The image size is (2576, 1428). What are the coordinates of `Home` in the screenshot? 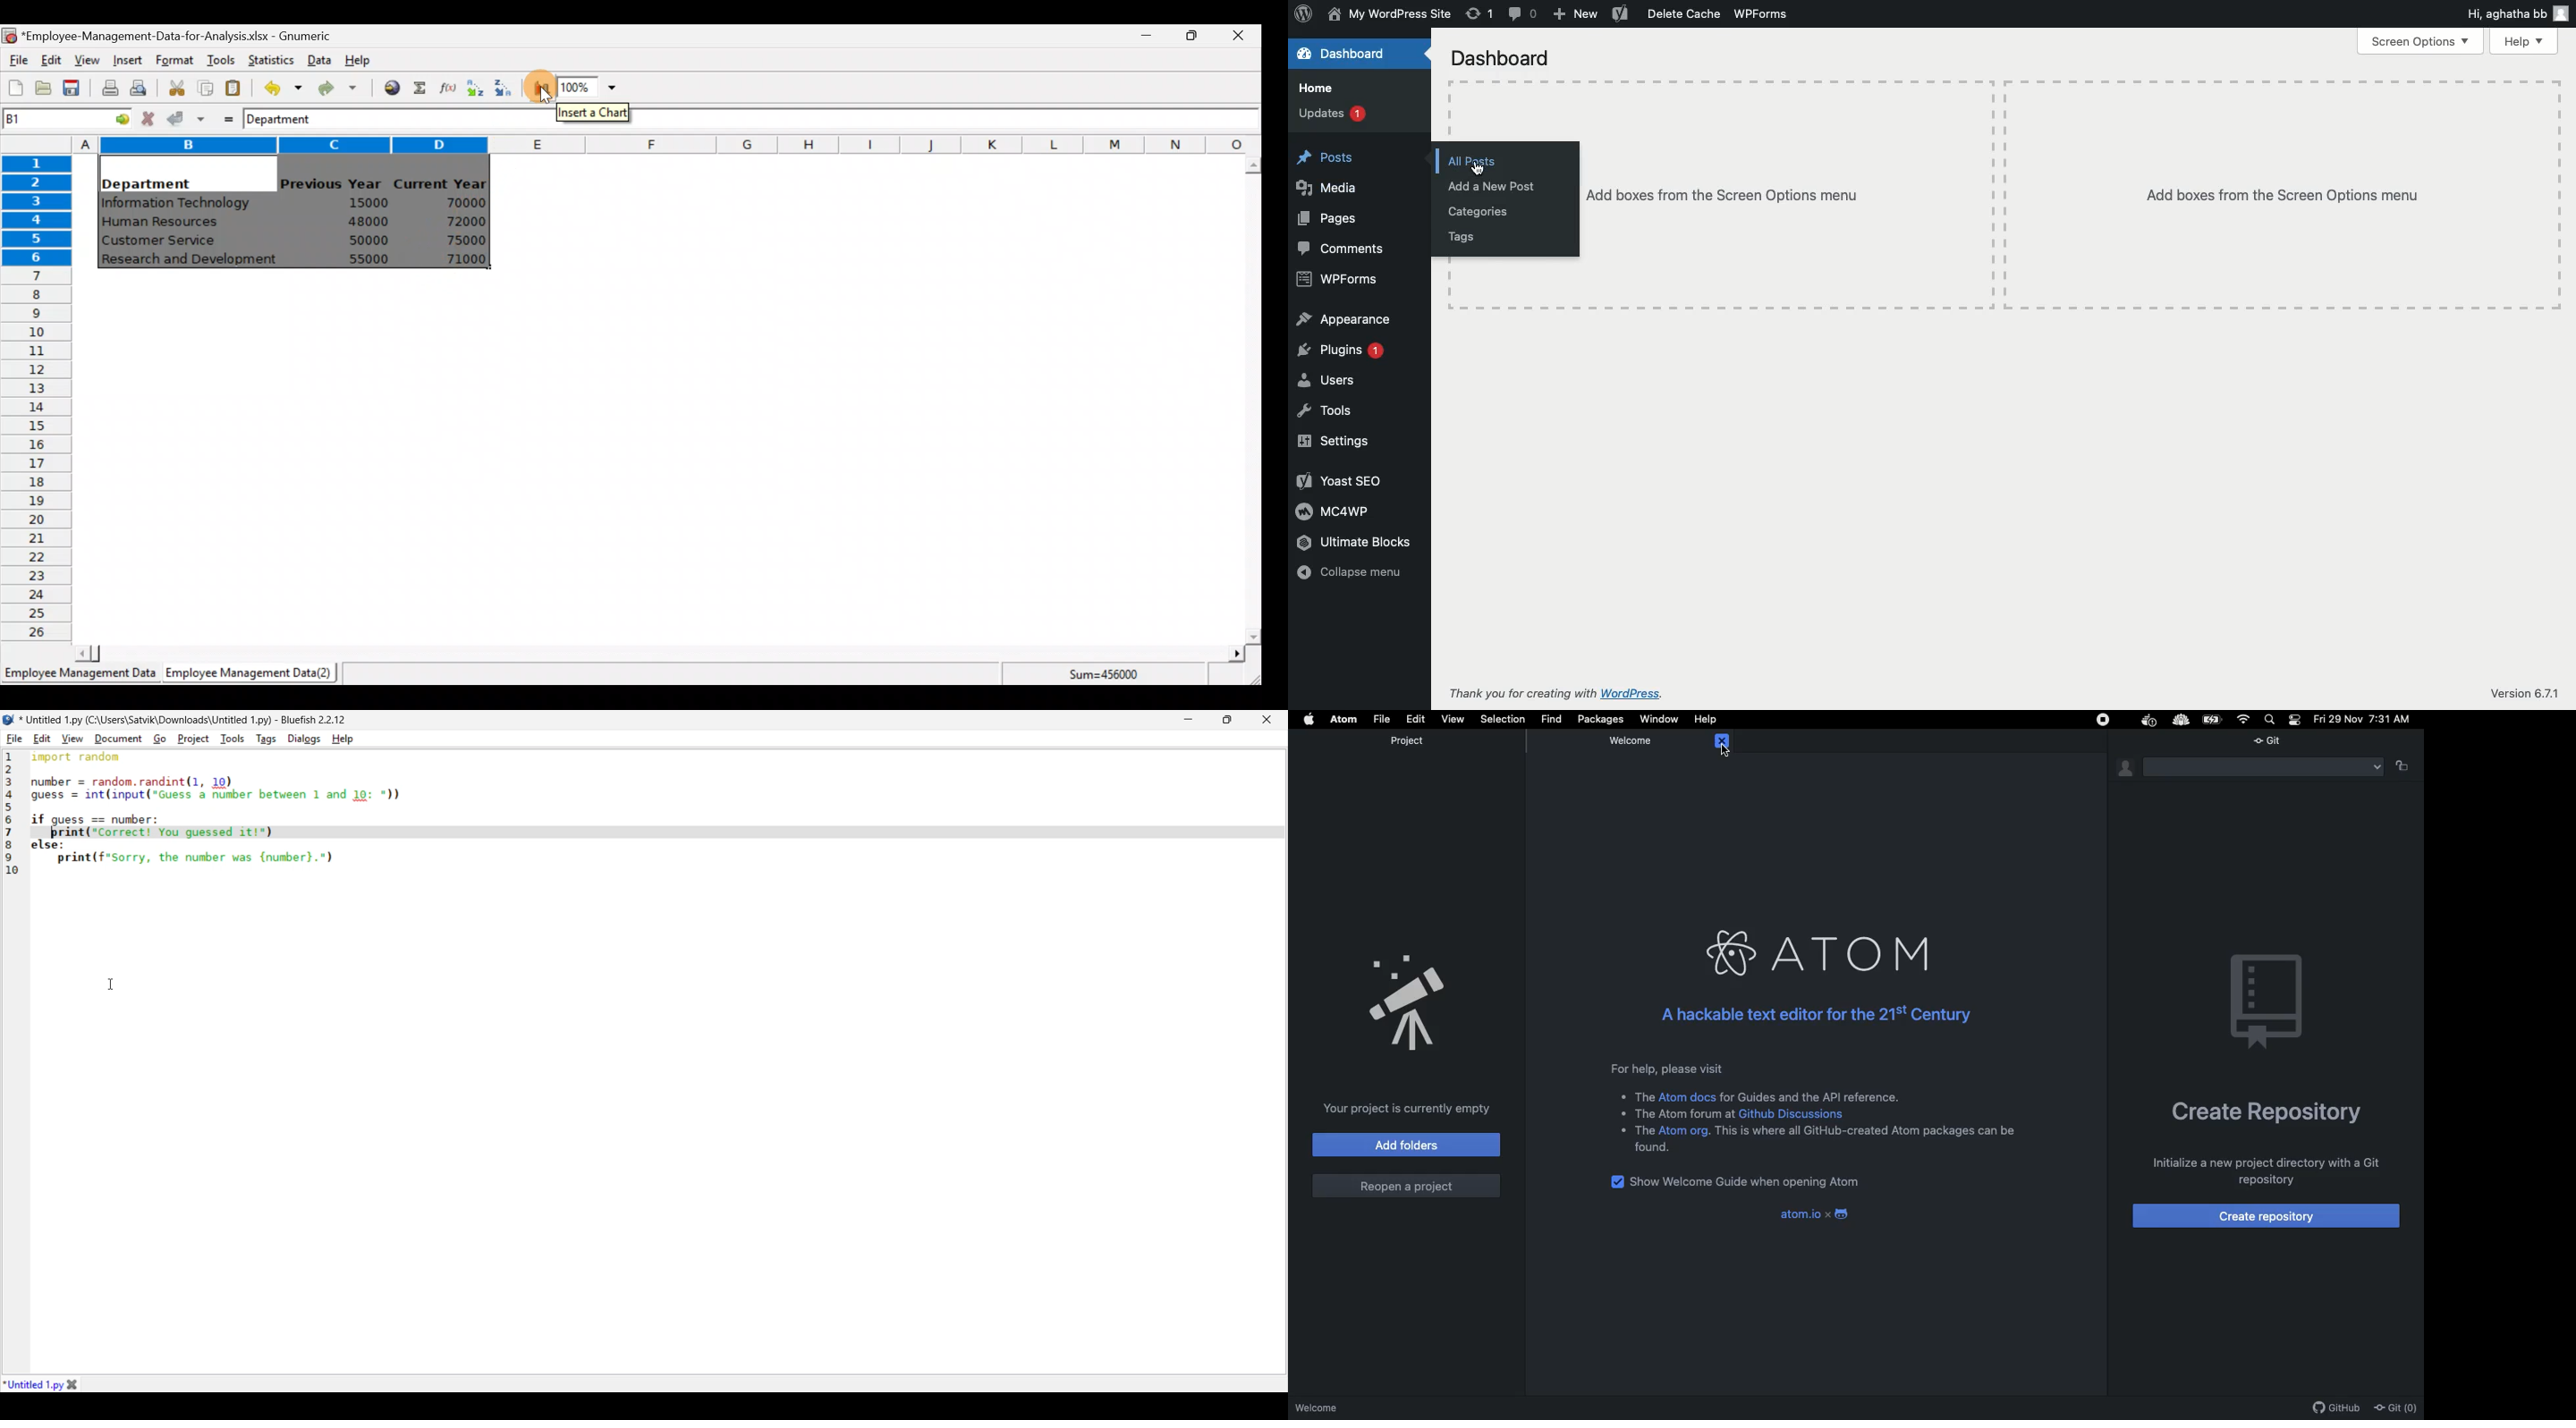 It's located at (1323, 87).